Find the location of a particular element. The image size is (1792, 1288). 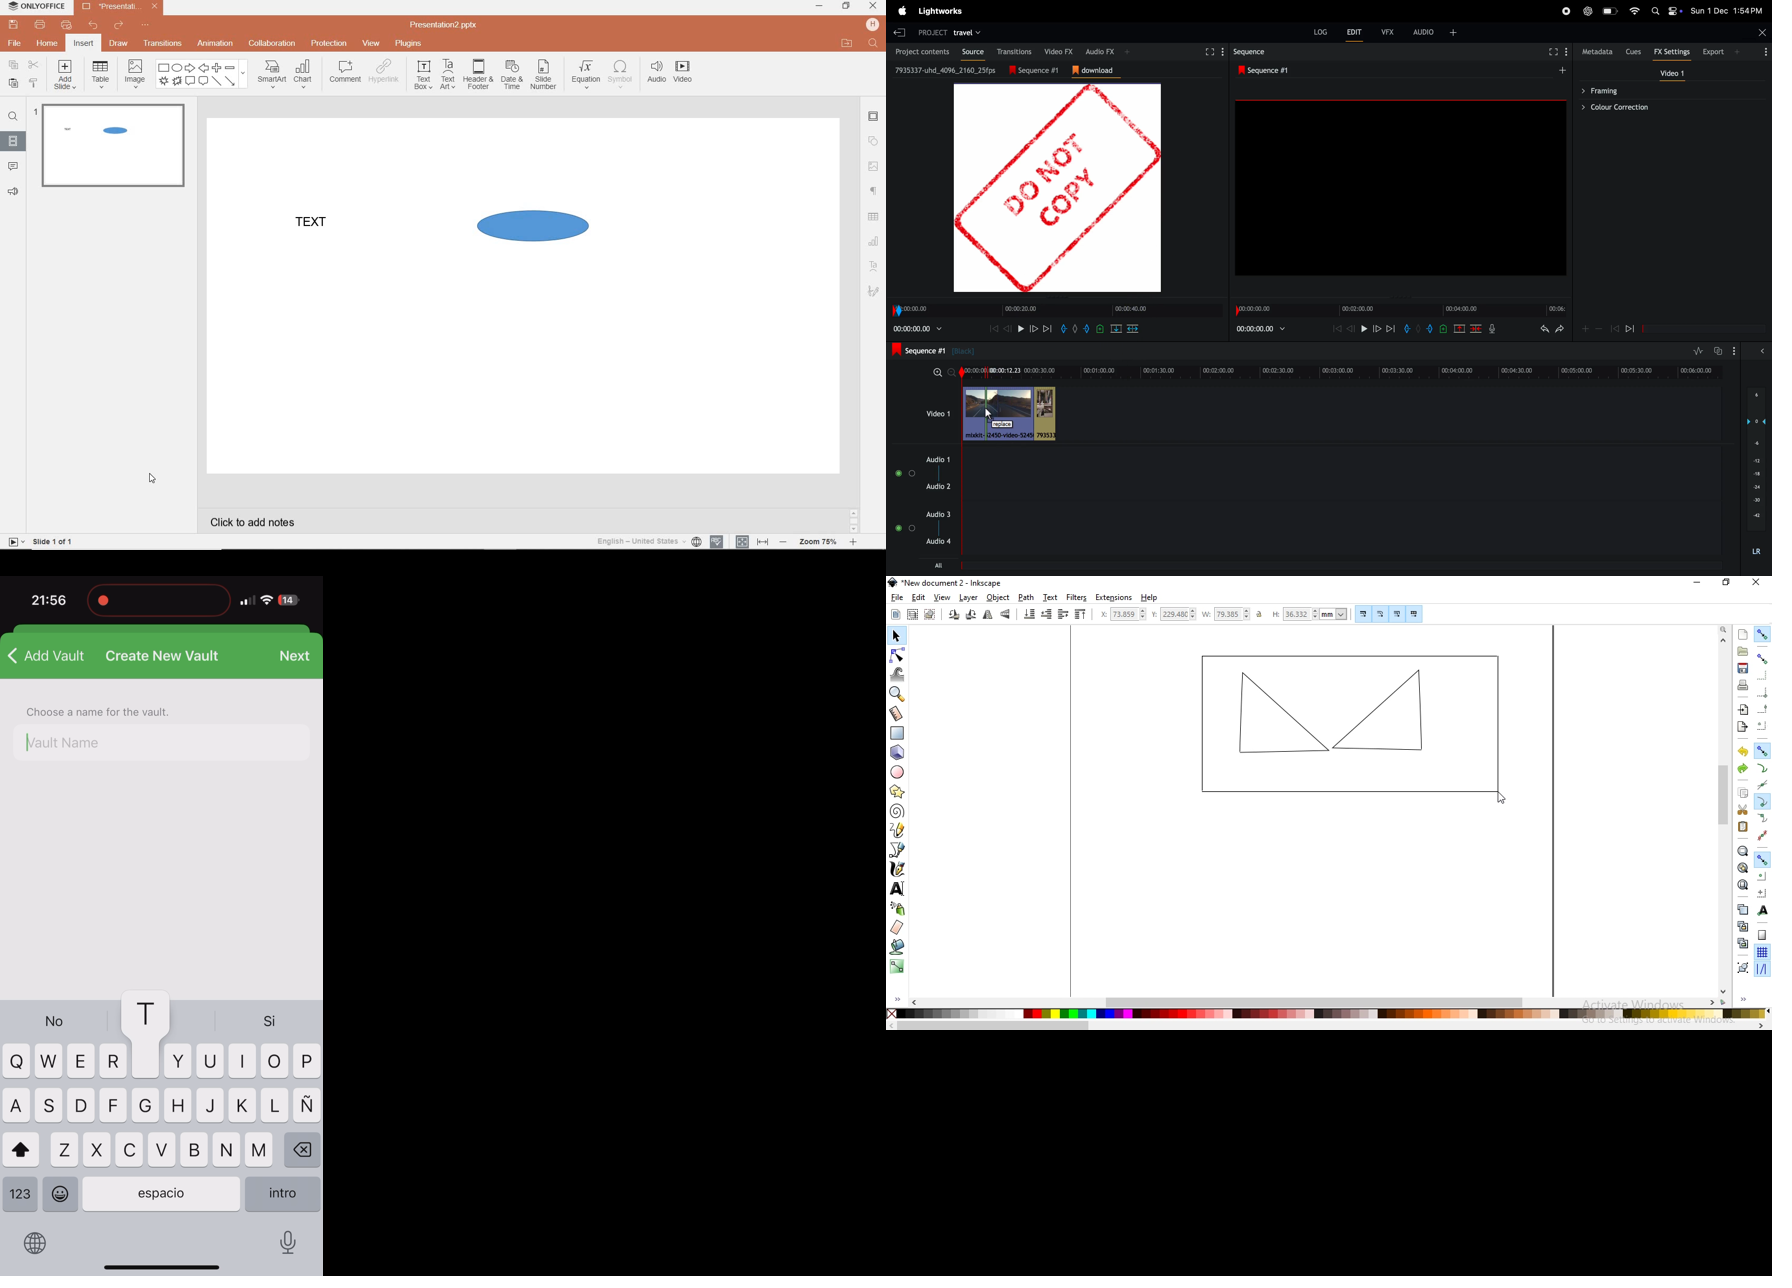

scrollbar is located at coordinates (1319, 1003).